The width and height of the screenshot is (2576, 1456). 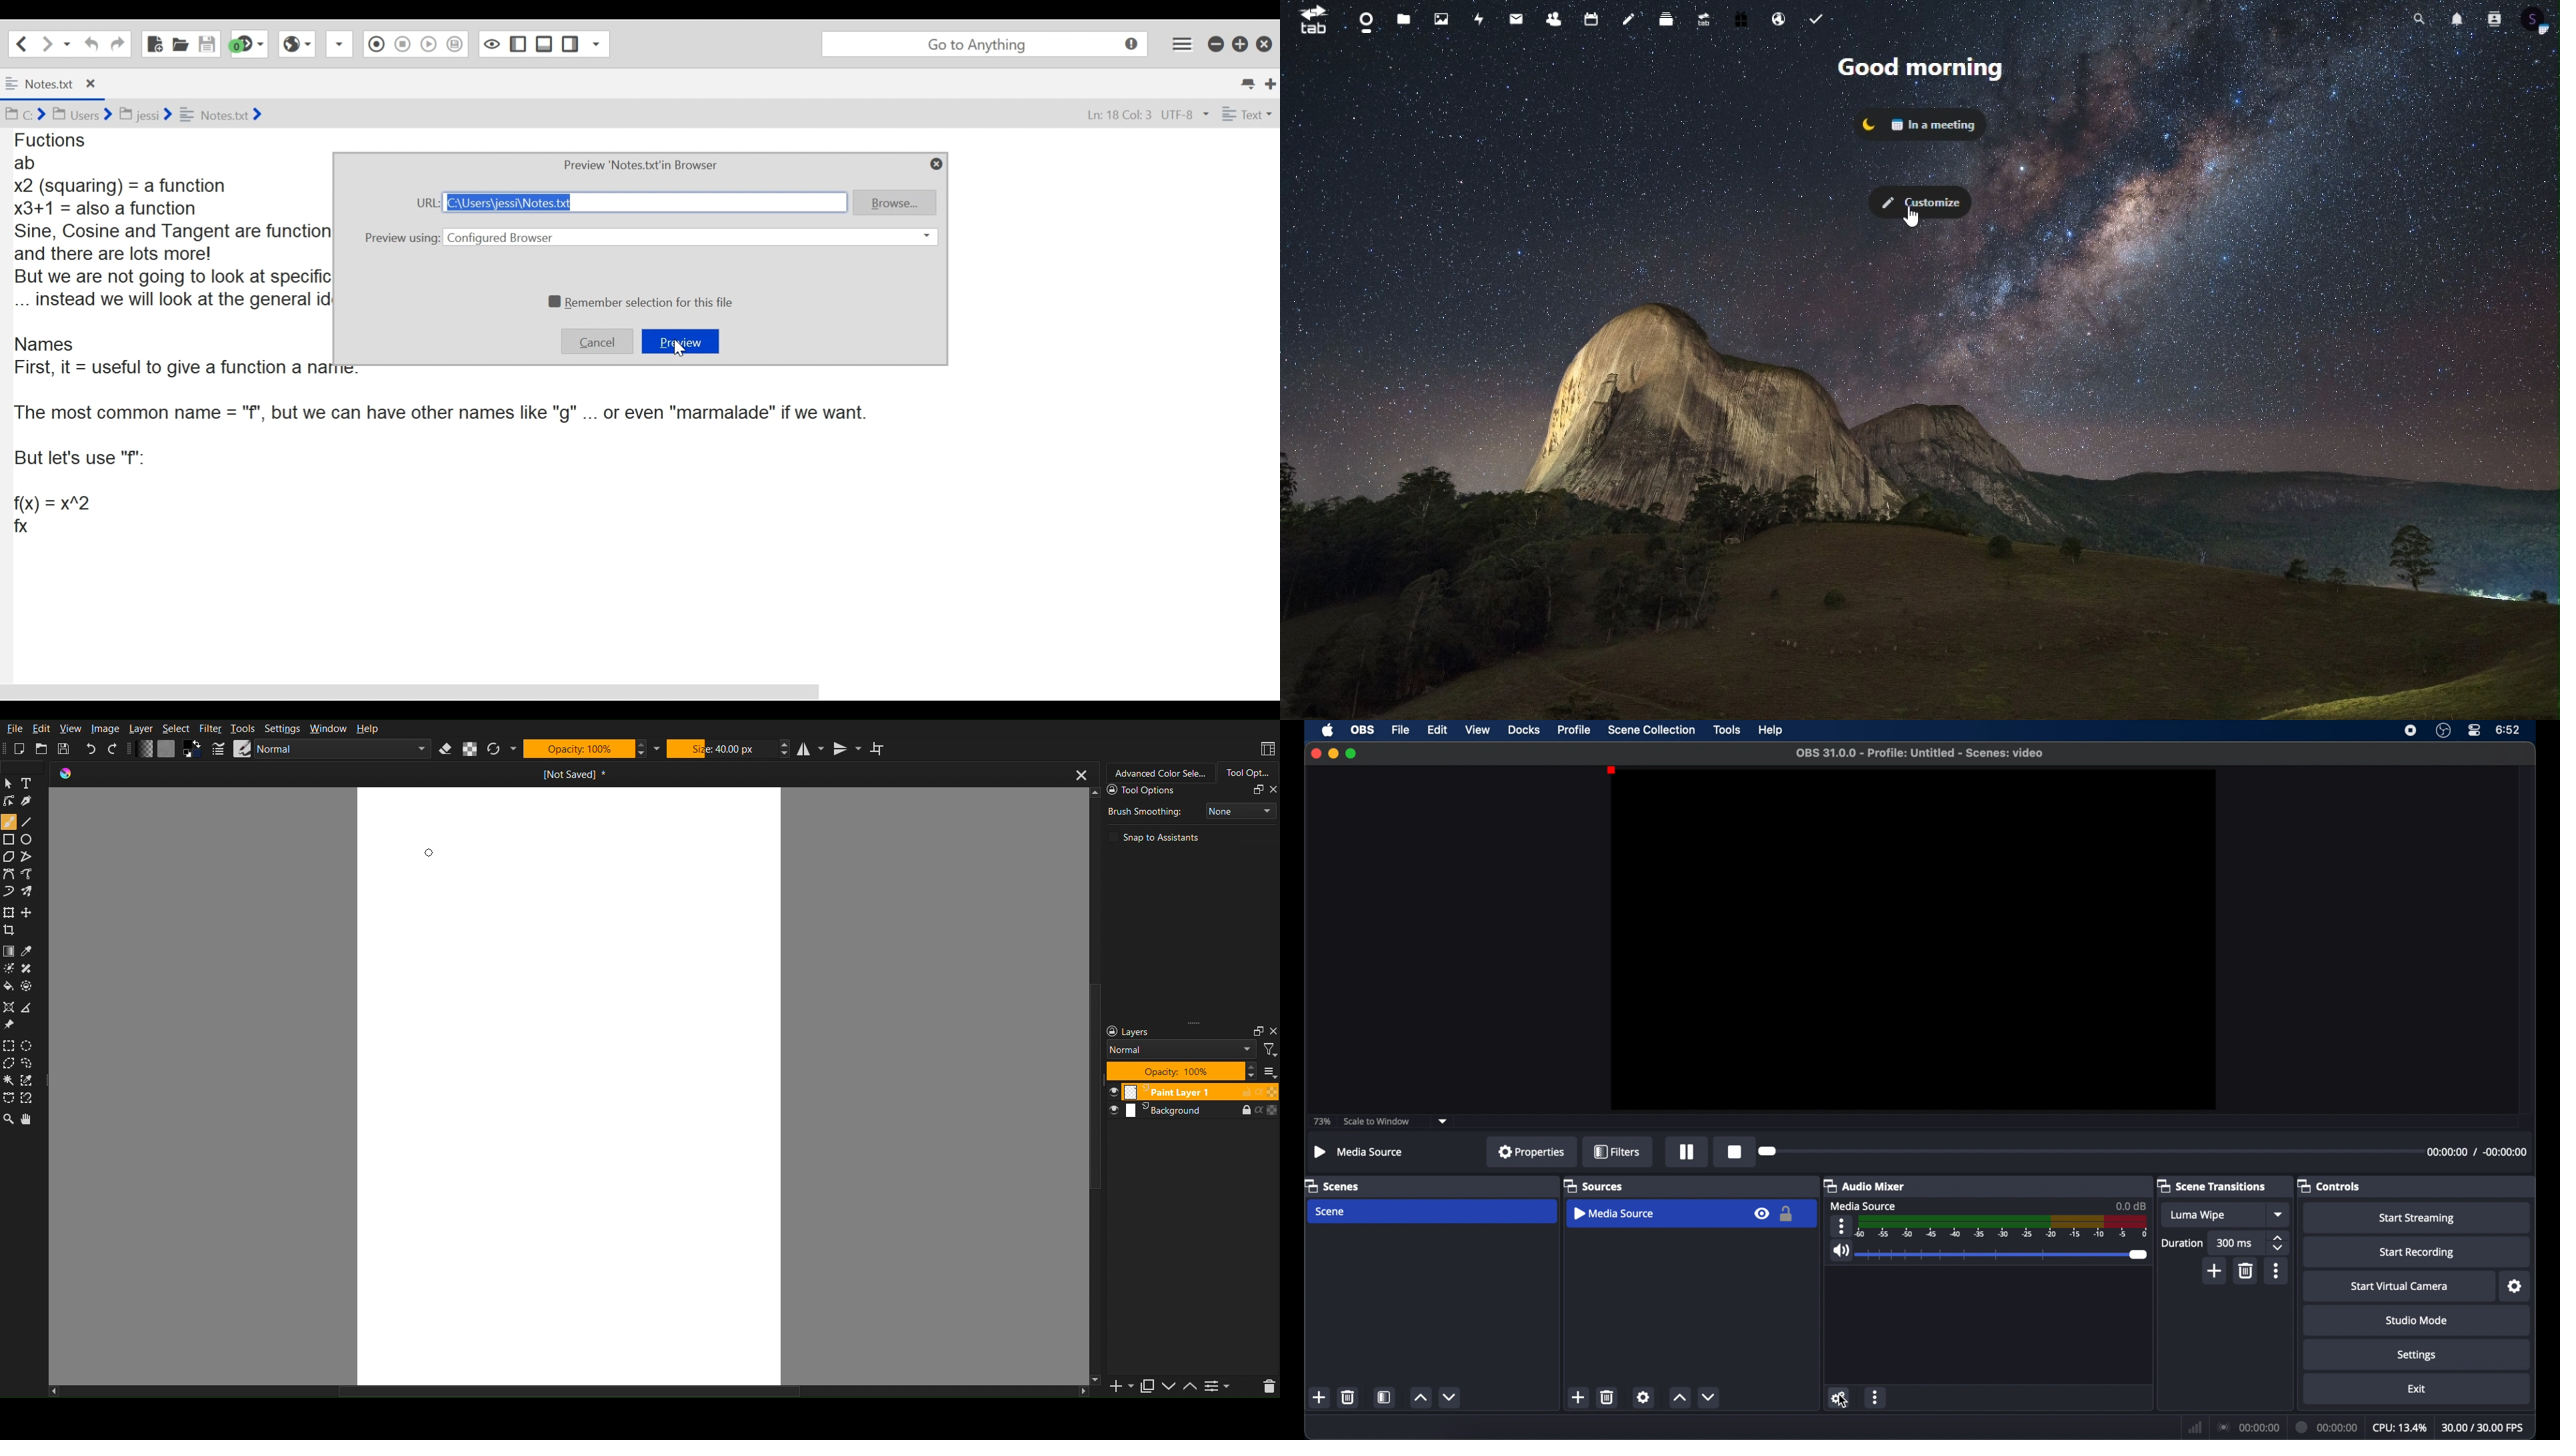 What do you see at coordinates (1272, 1031) in the screenshot?
I see `Close` at bounding box center [1272, 1031].